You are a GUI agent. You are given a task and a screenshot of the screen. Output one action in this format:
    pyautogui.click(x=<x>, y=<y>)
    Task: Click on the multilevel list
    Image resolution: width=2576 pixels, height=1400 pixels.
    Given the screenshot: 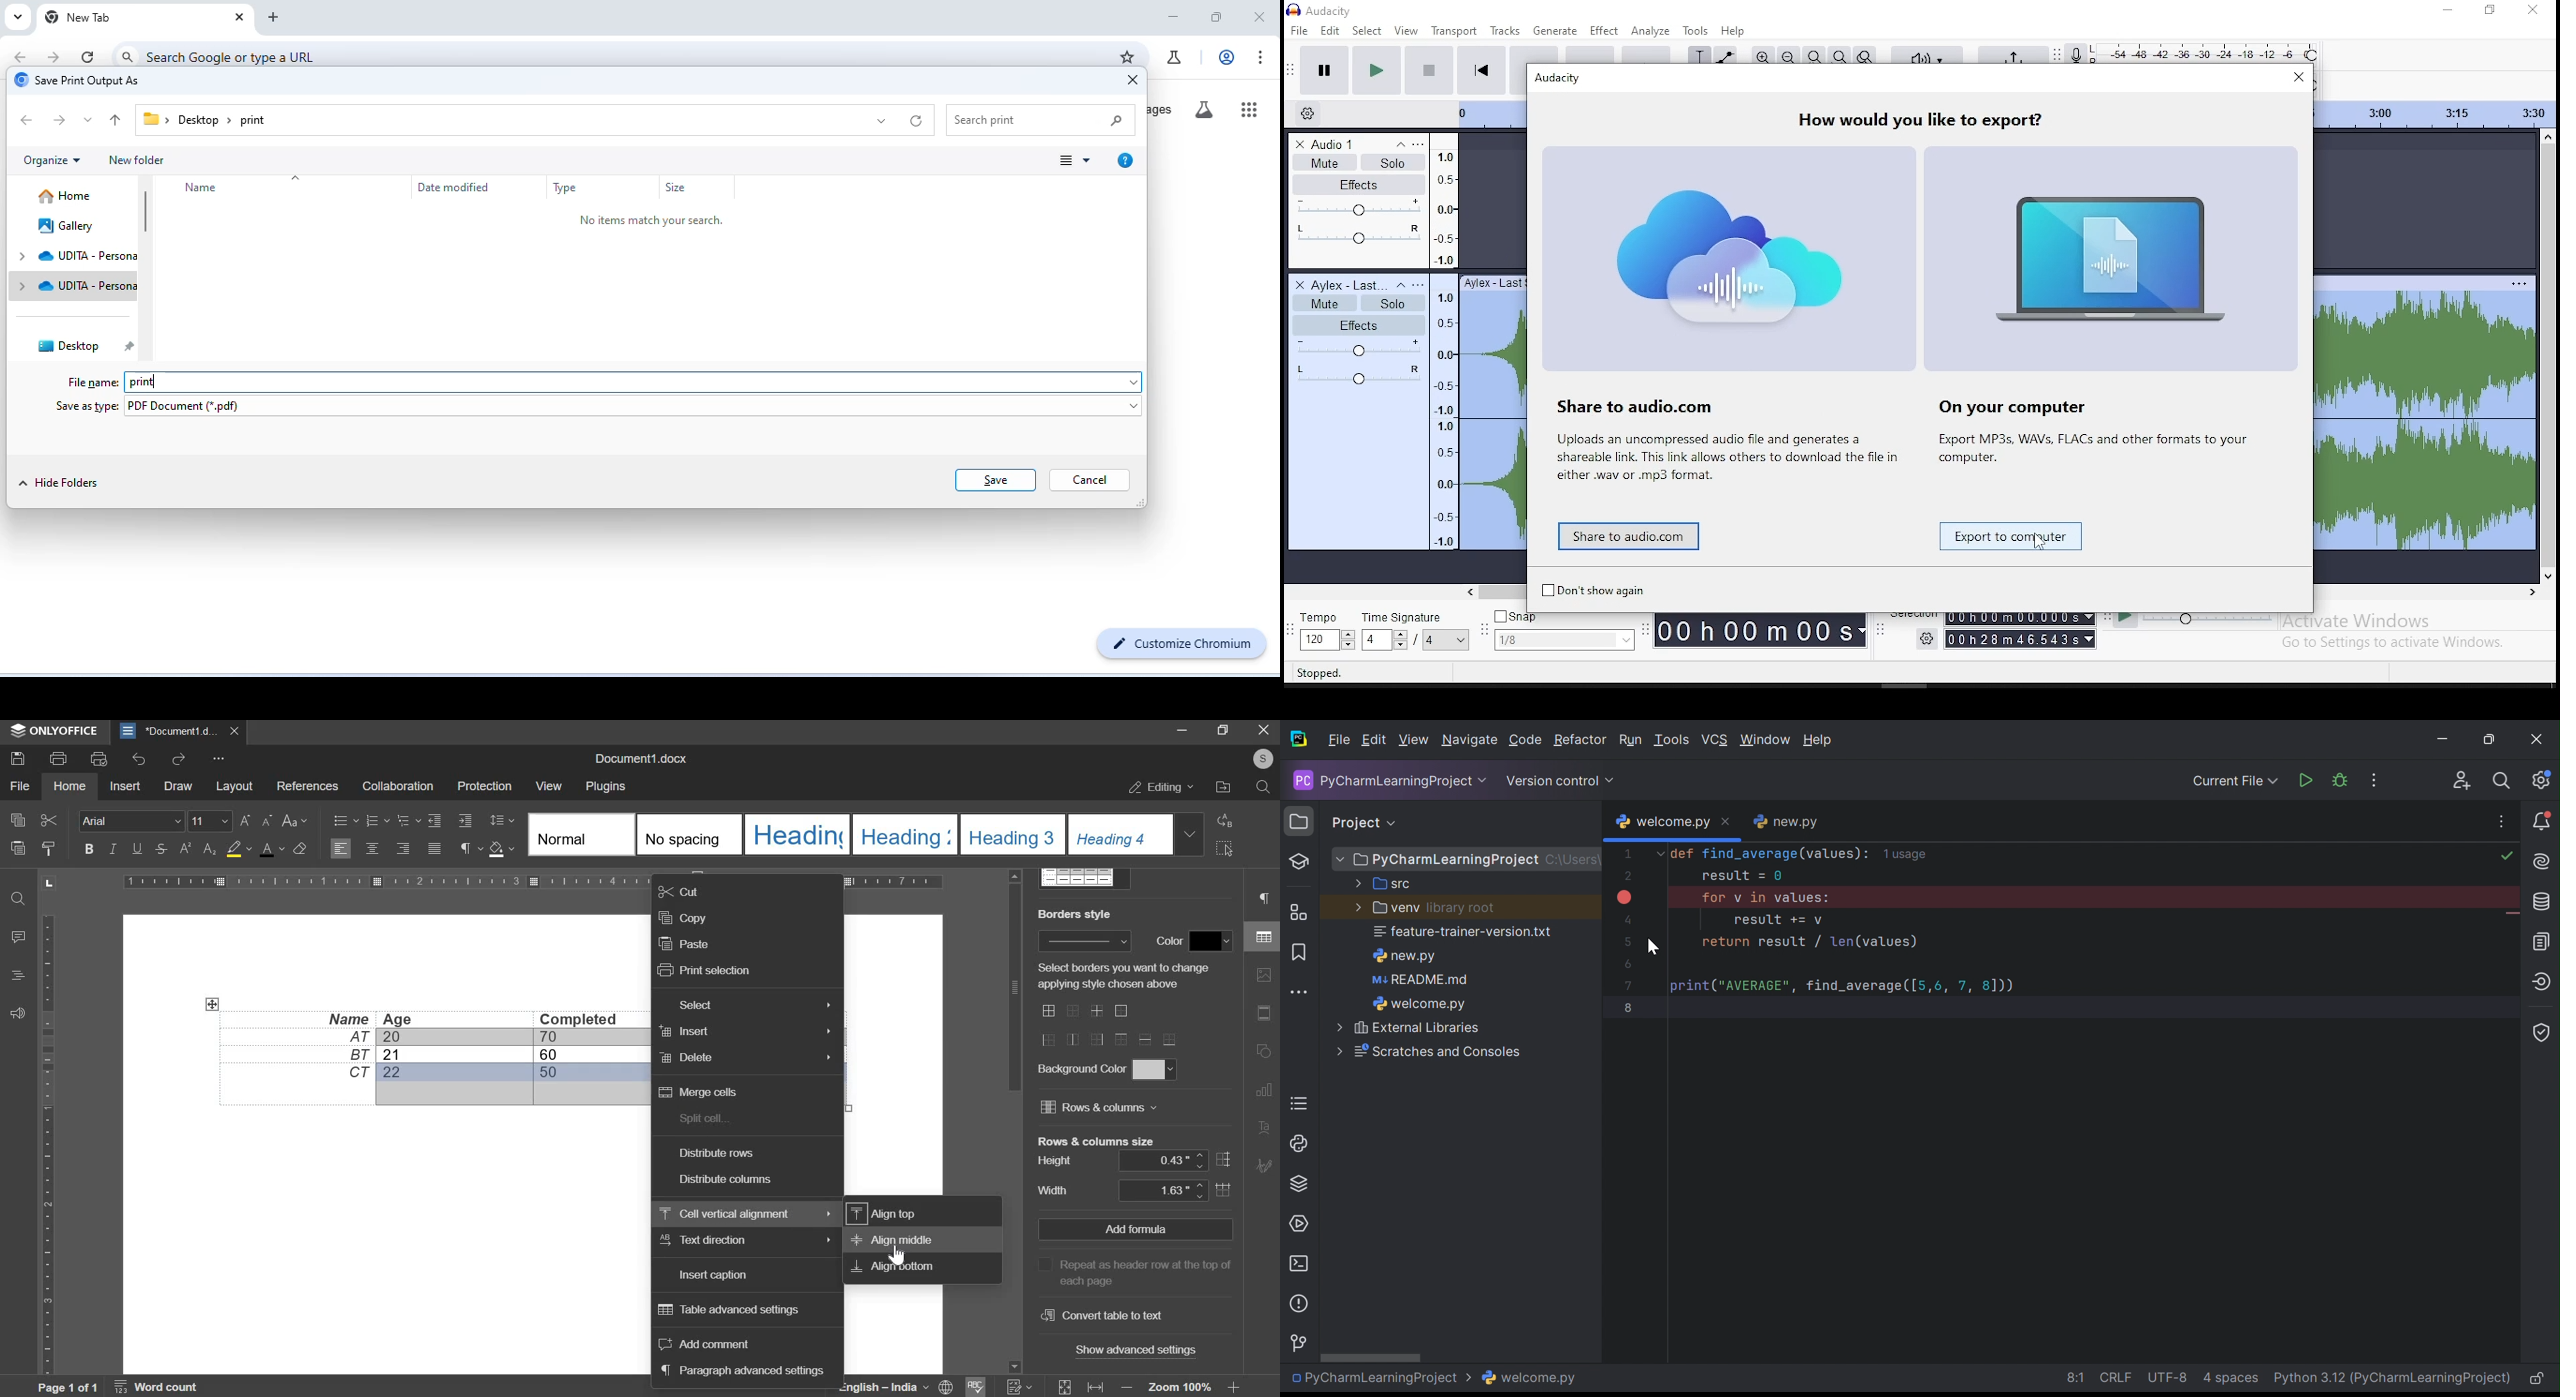 What is the action you would take?
    pyautogui.click(x=407, y=820)
    